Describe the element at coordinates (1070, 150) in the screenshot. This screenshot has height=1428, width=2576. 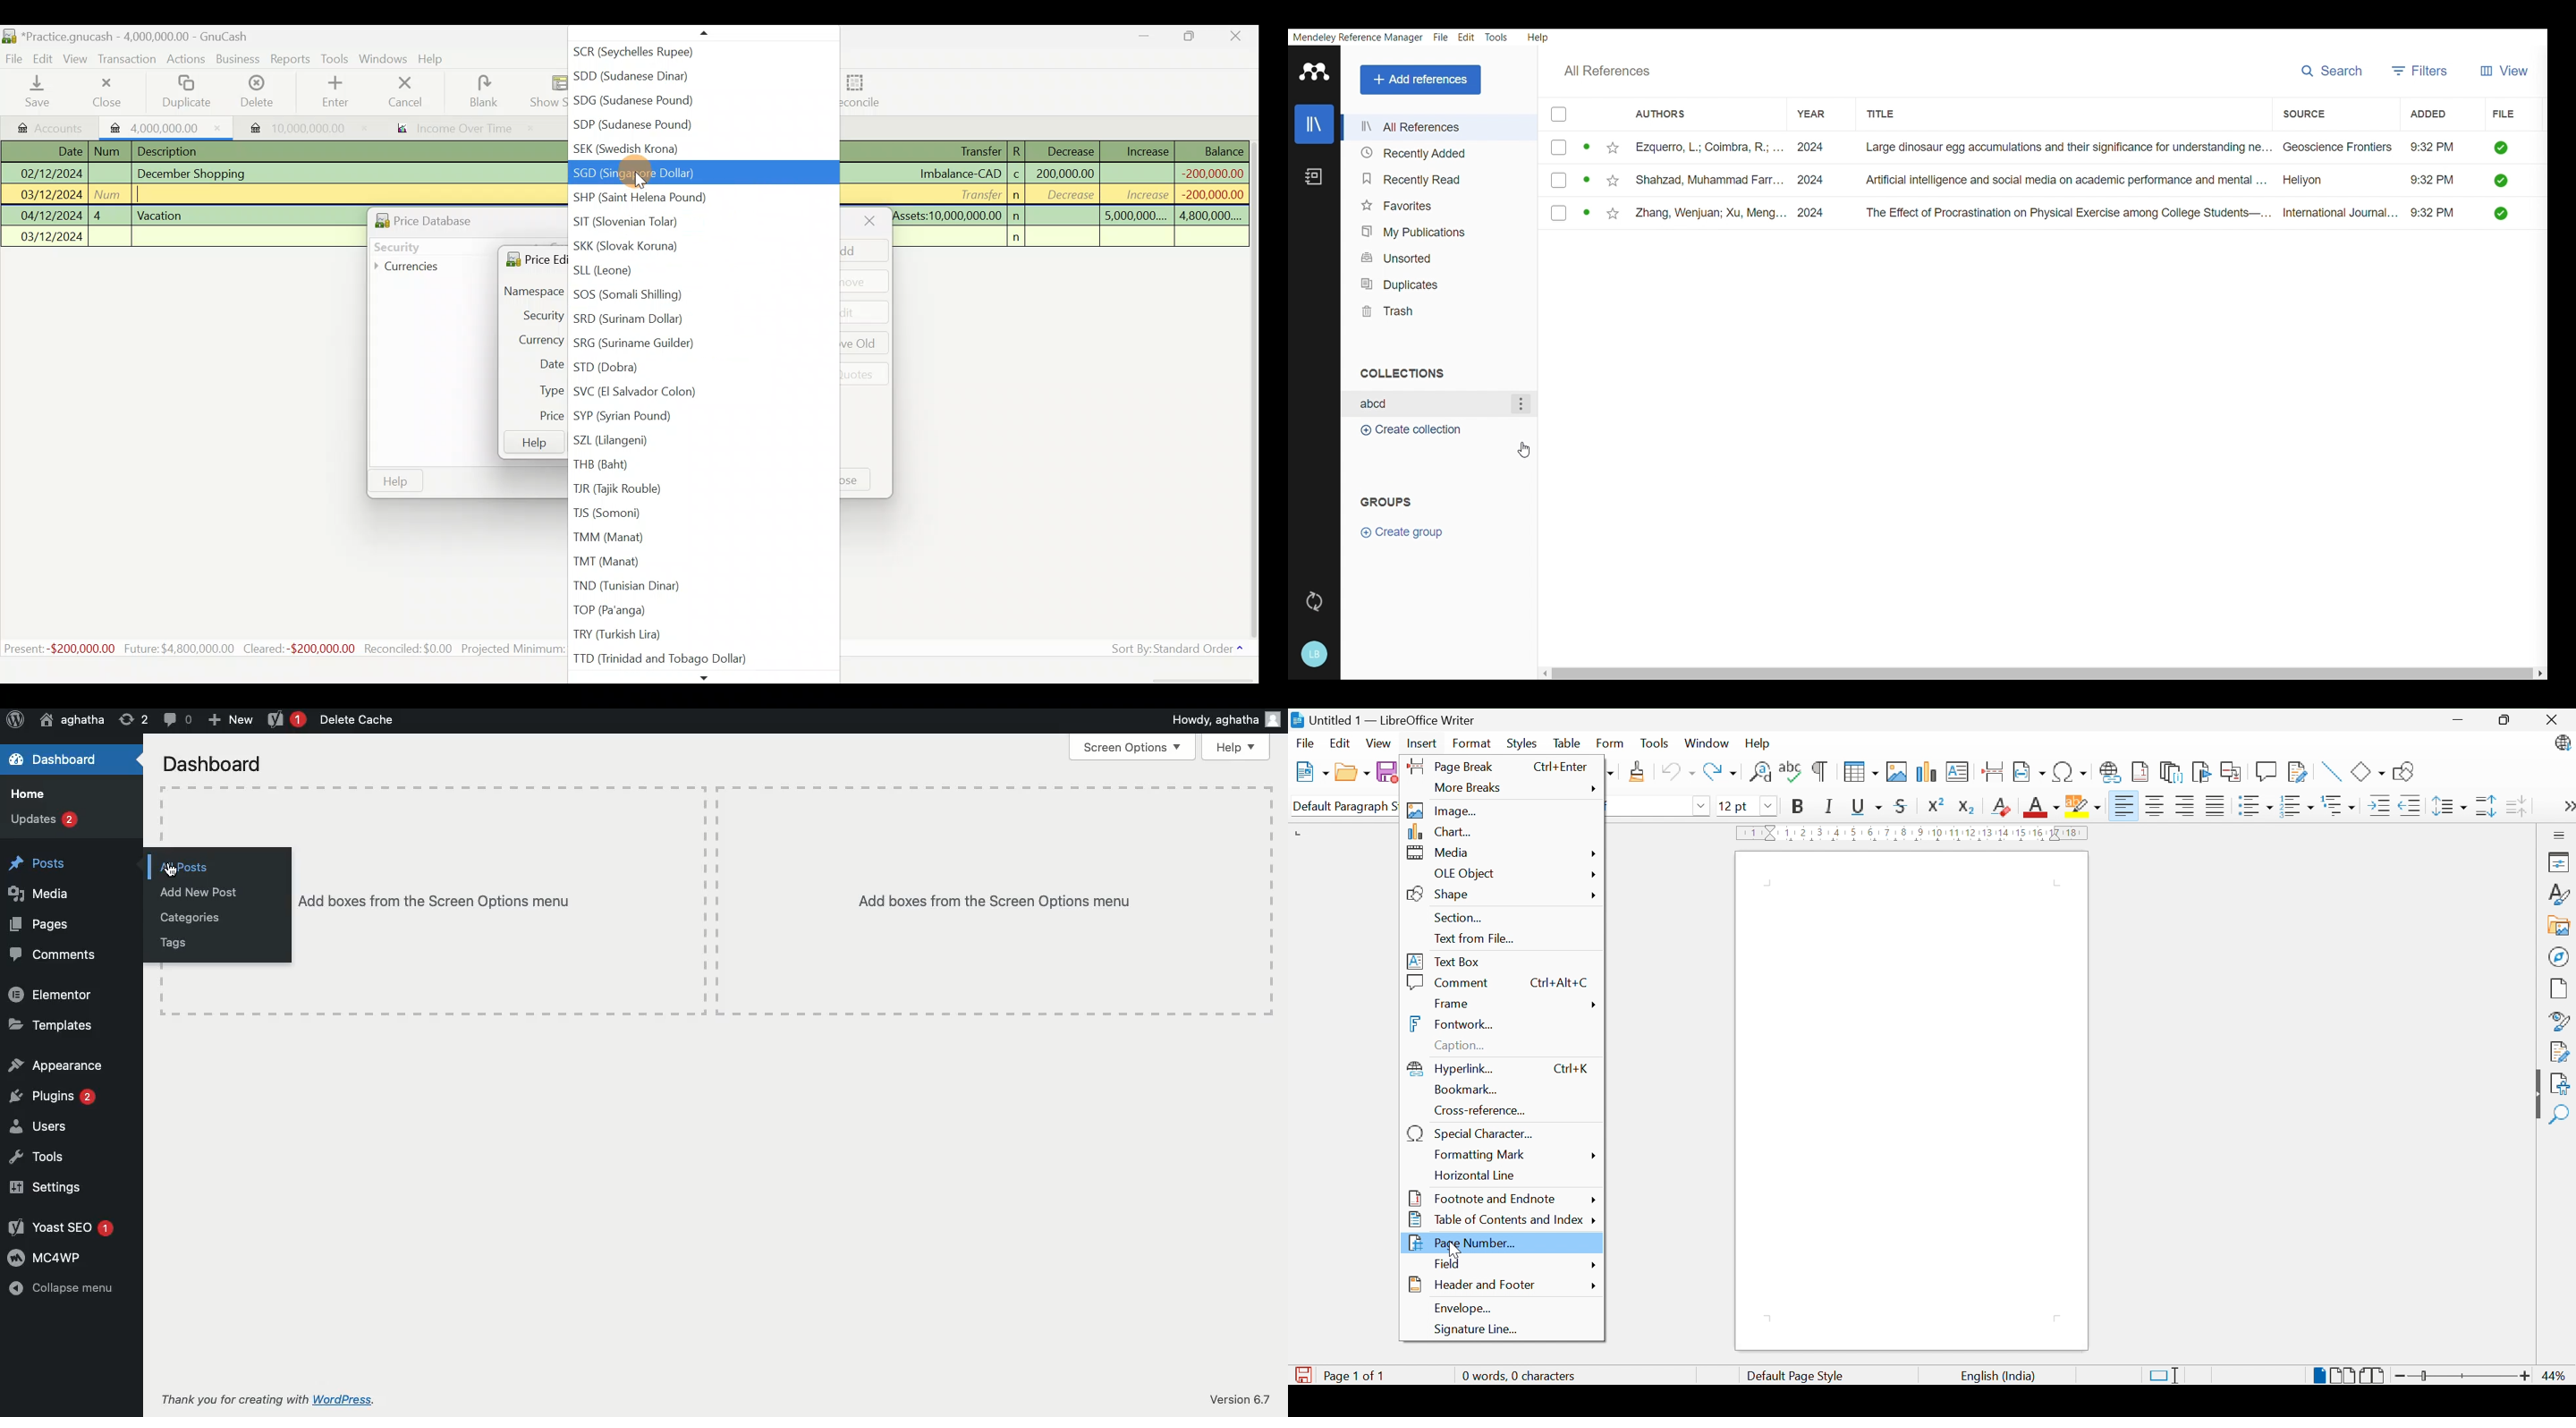
I see `Decrease` at that location.